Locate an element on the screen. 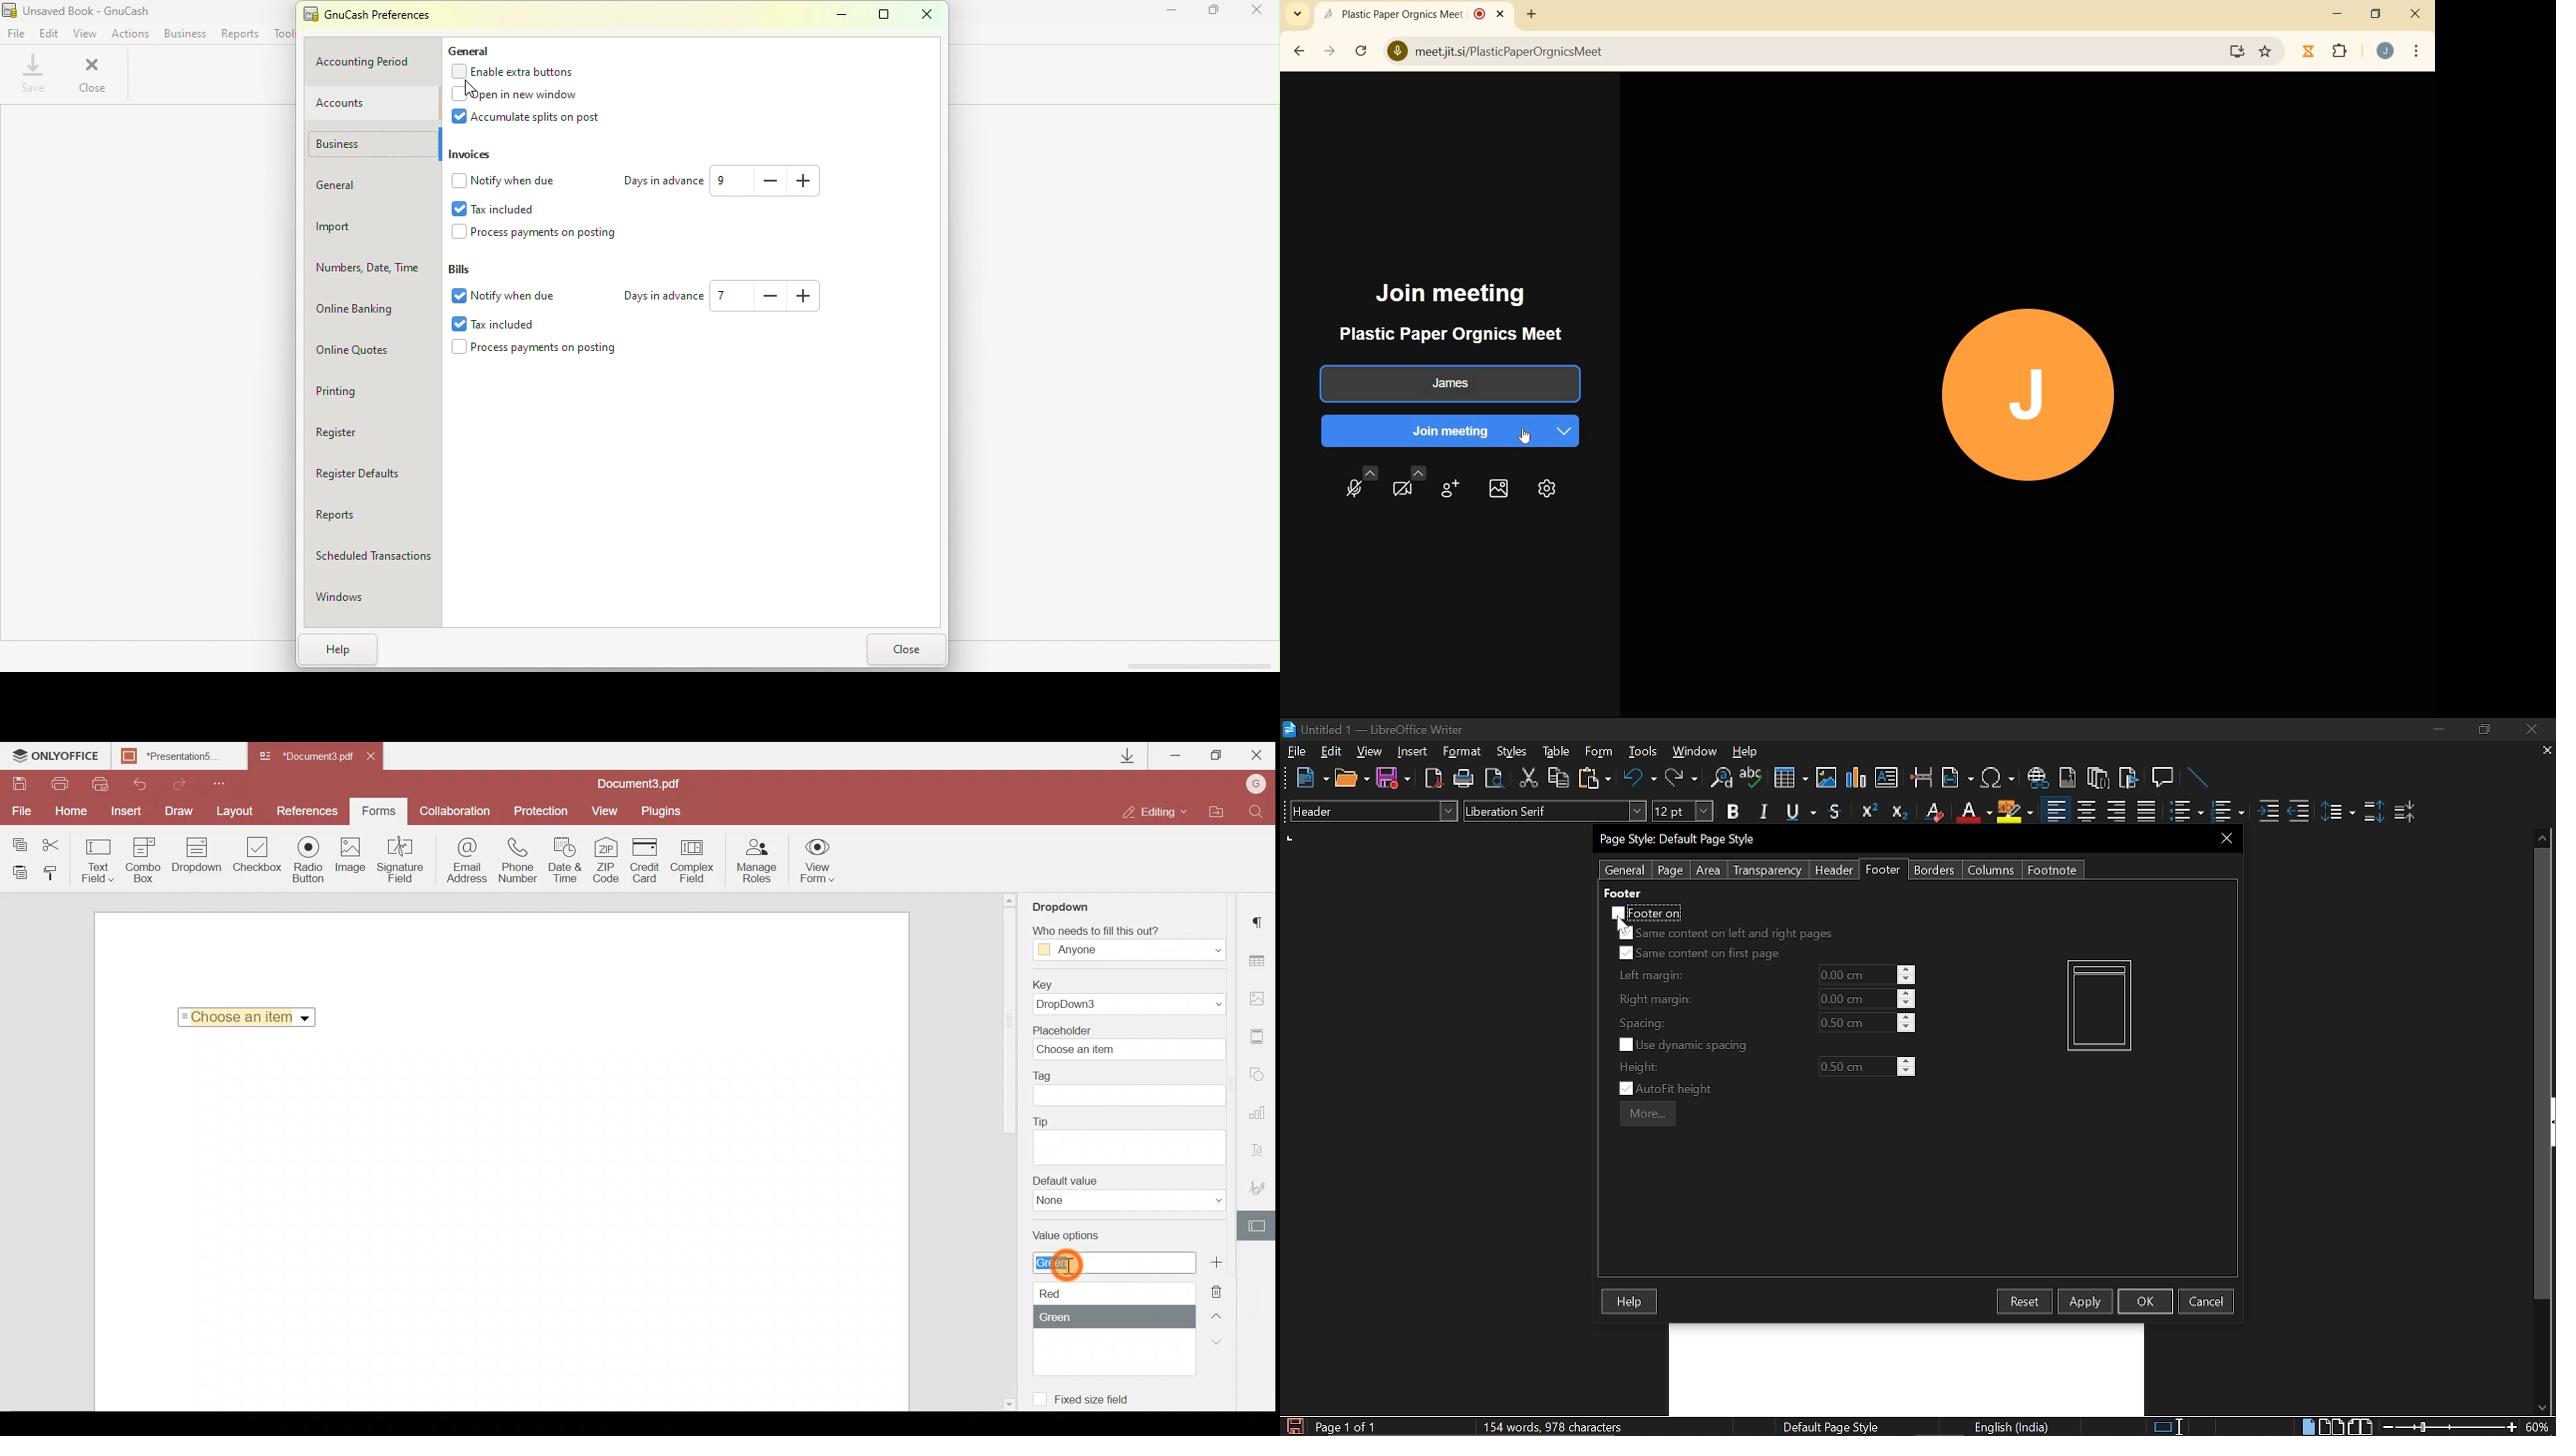 This screenshot has width=2576, height=1456. Working area is located at coordinates (500, 1226).